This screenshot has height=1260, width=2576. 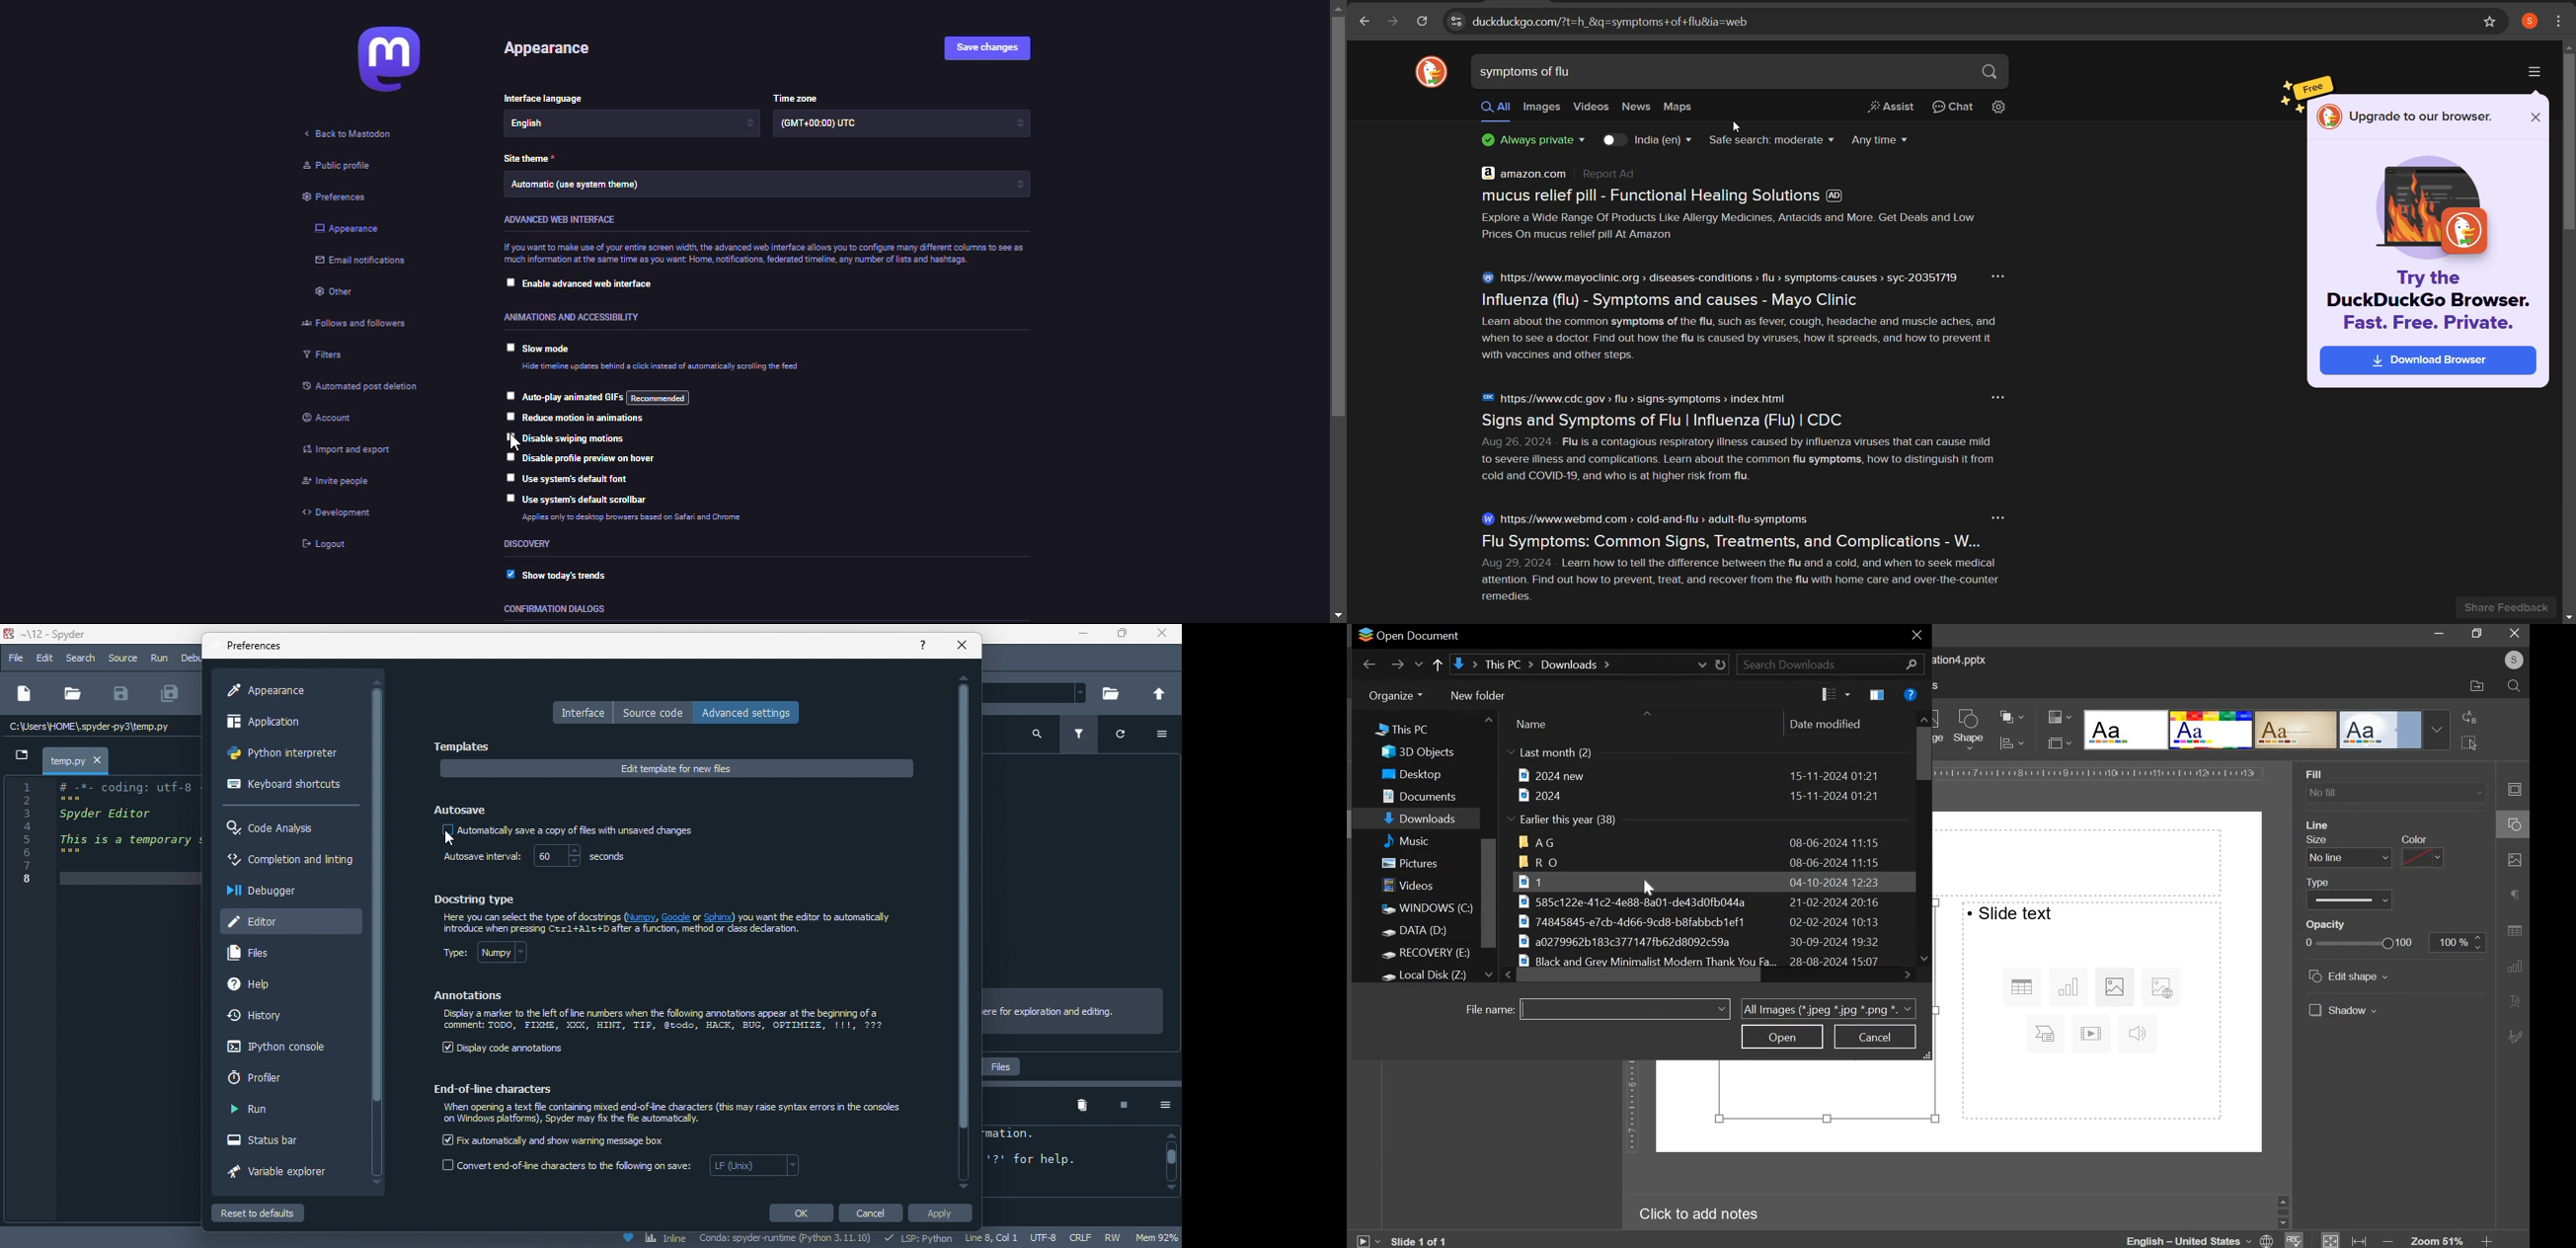 What do you see at coordinates (284, 786) in the screenshot?
I see `keyboard shortcuts` at bounding box center [284, 786].